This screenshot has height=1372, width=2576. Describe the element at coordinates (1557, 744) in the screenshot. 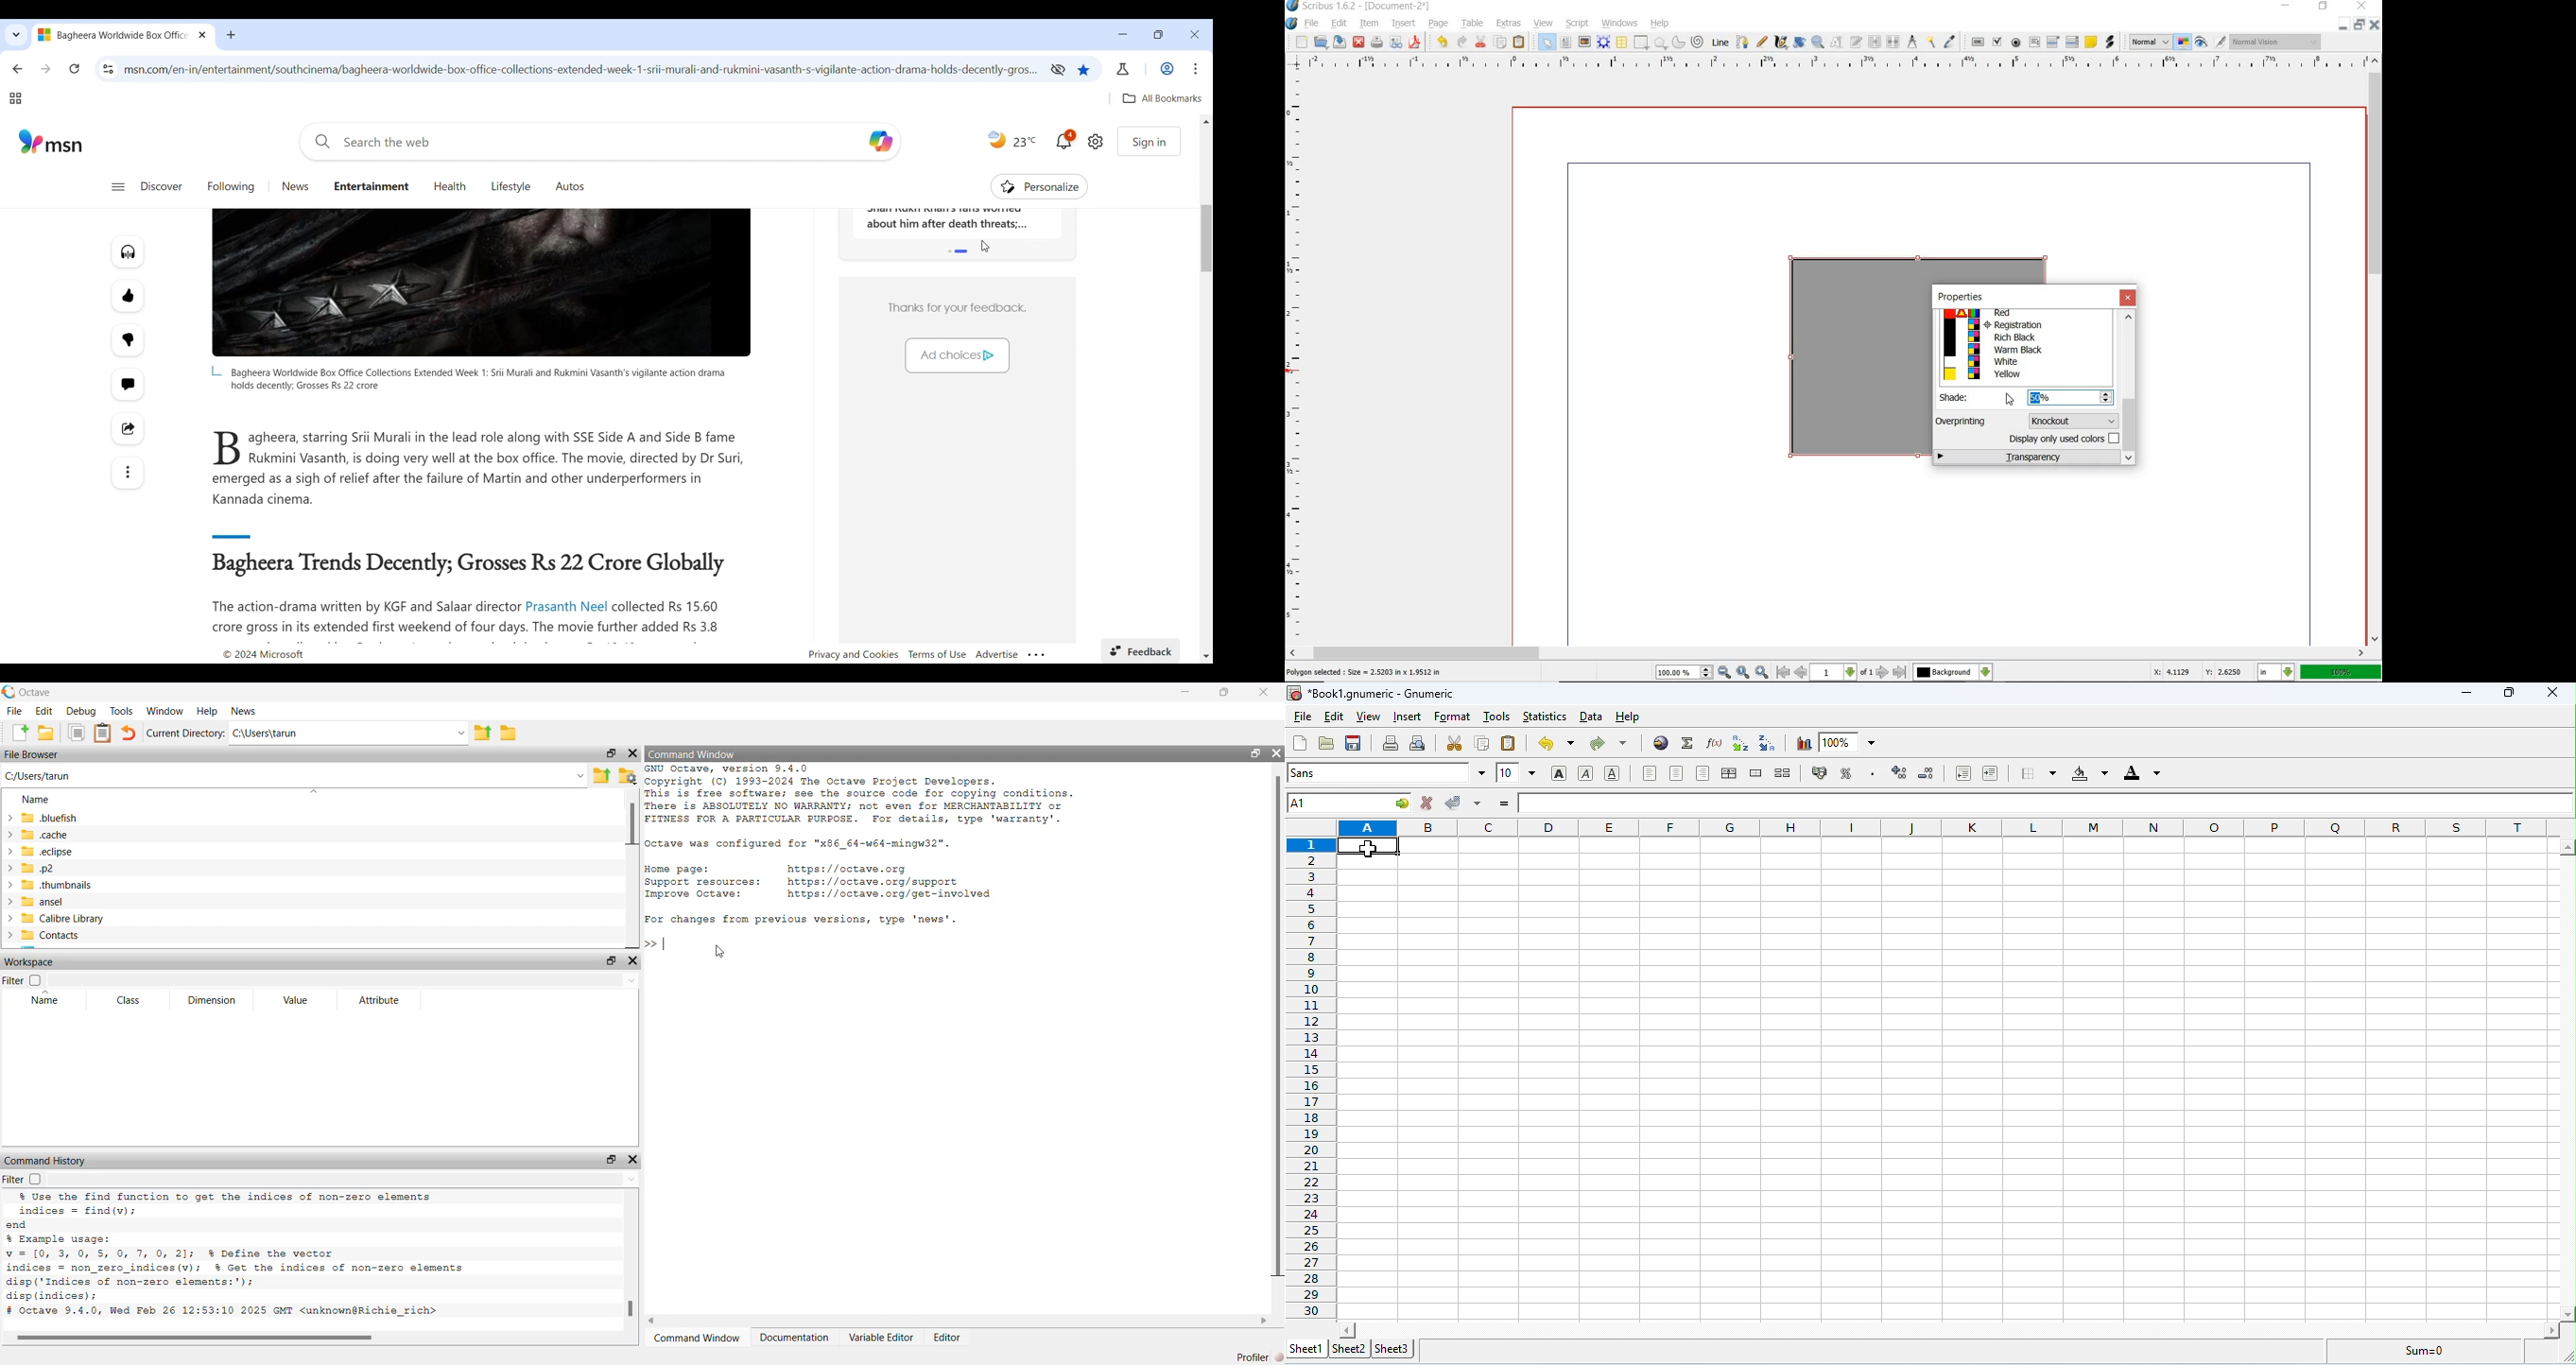

I see `undo` at that location.